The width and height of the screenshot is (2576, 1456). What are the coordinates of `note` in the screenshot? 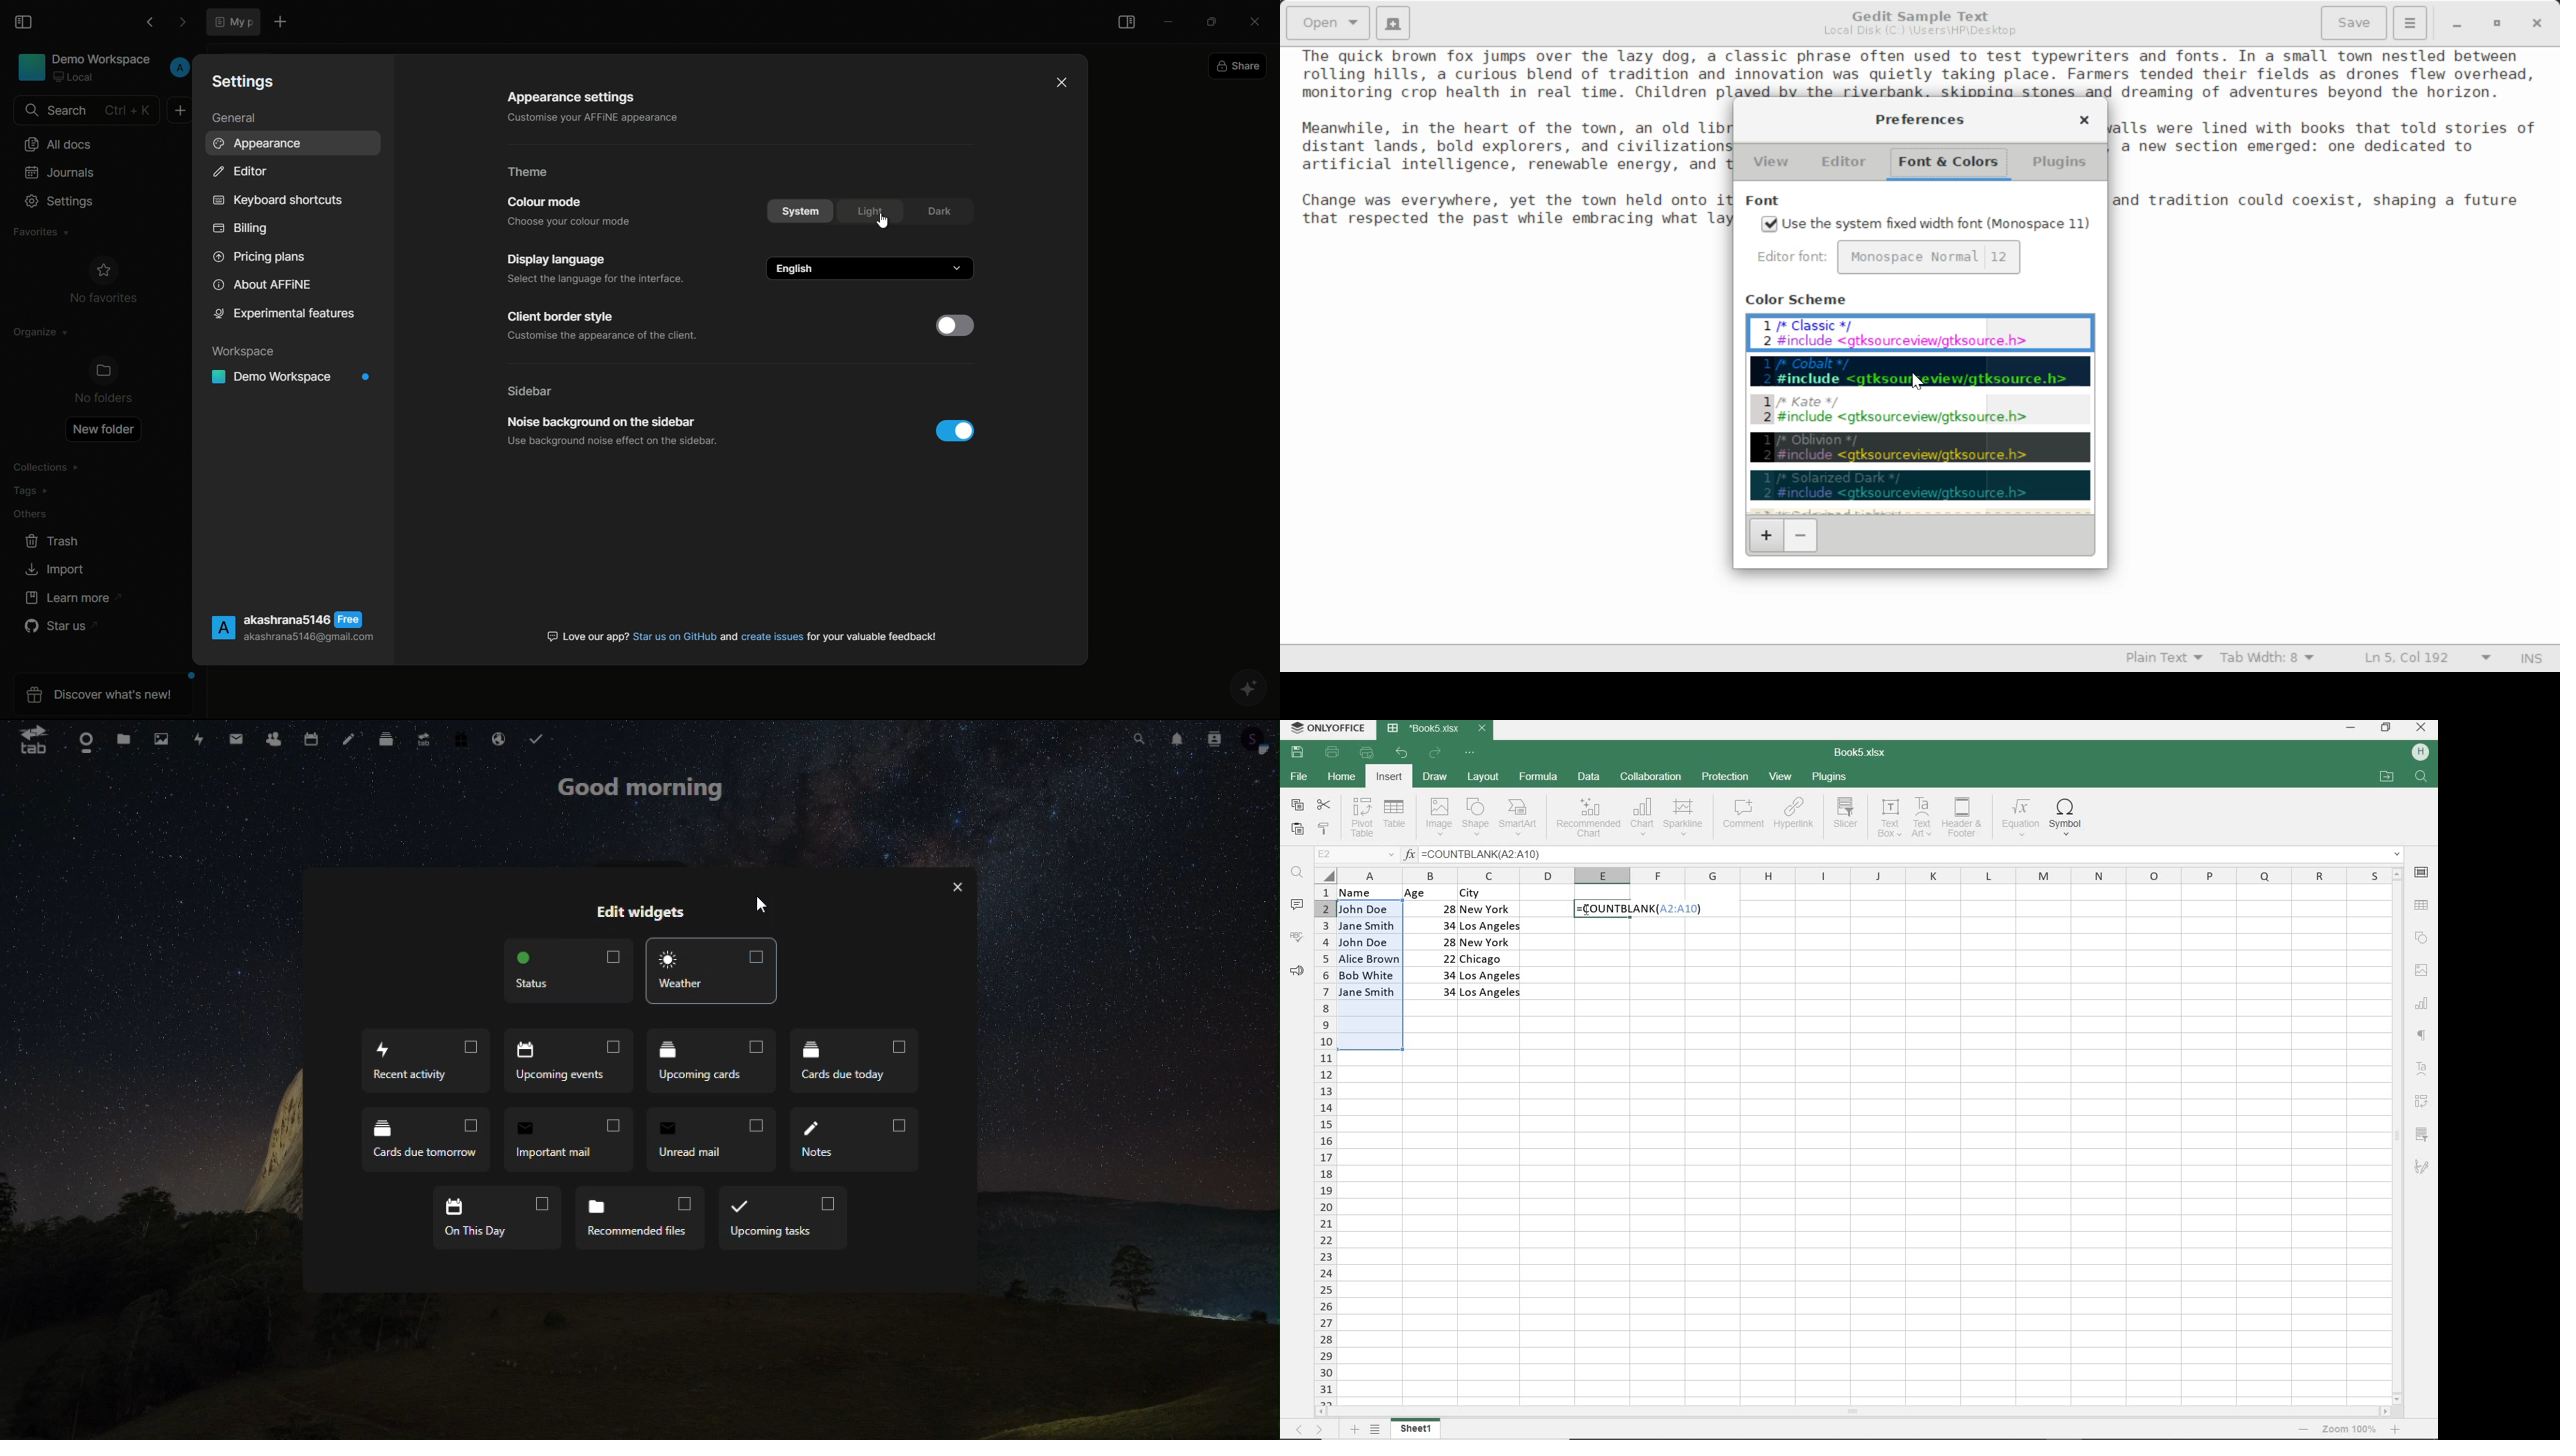 It's located at (349, 740).